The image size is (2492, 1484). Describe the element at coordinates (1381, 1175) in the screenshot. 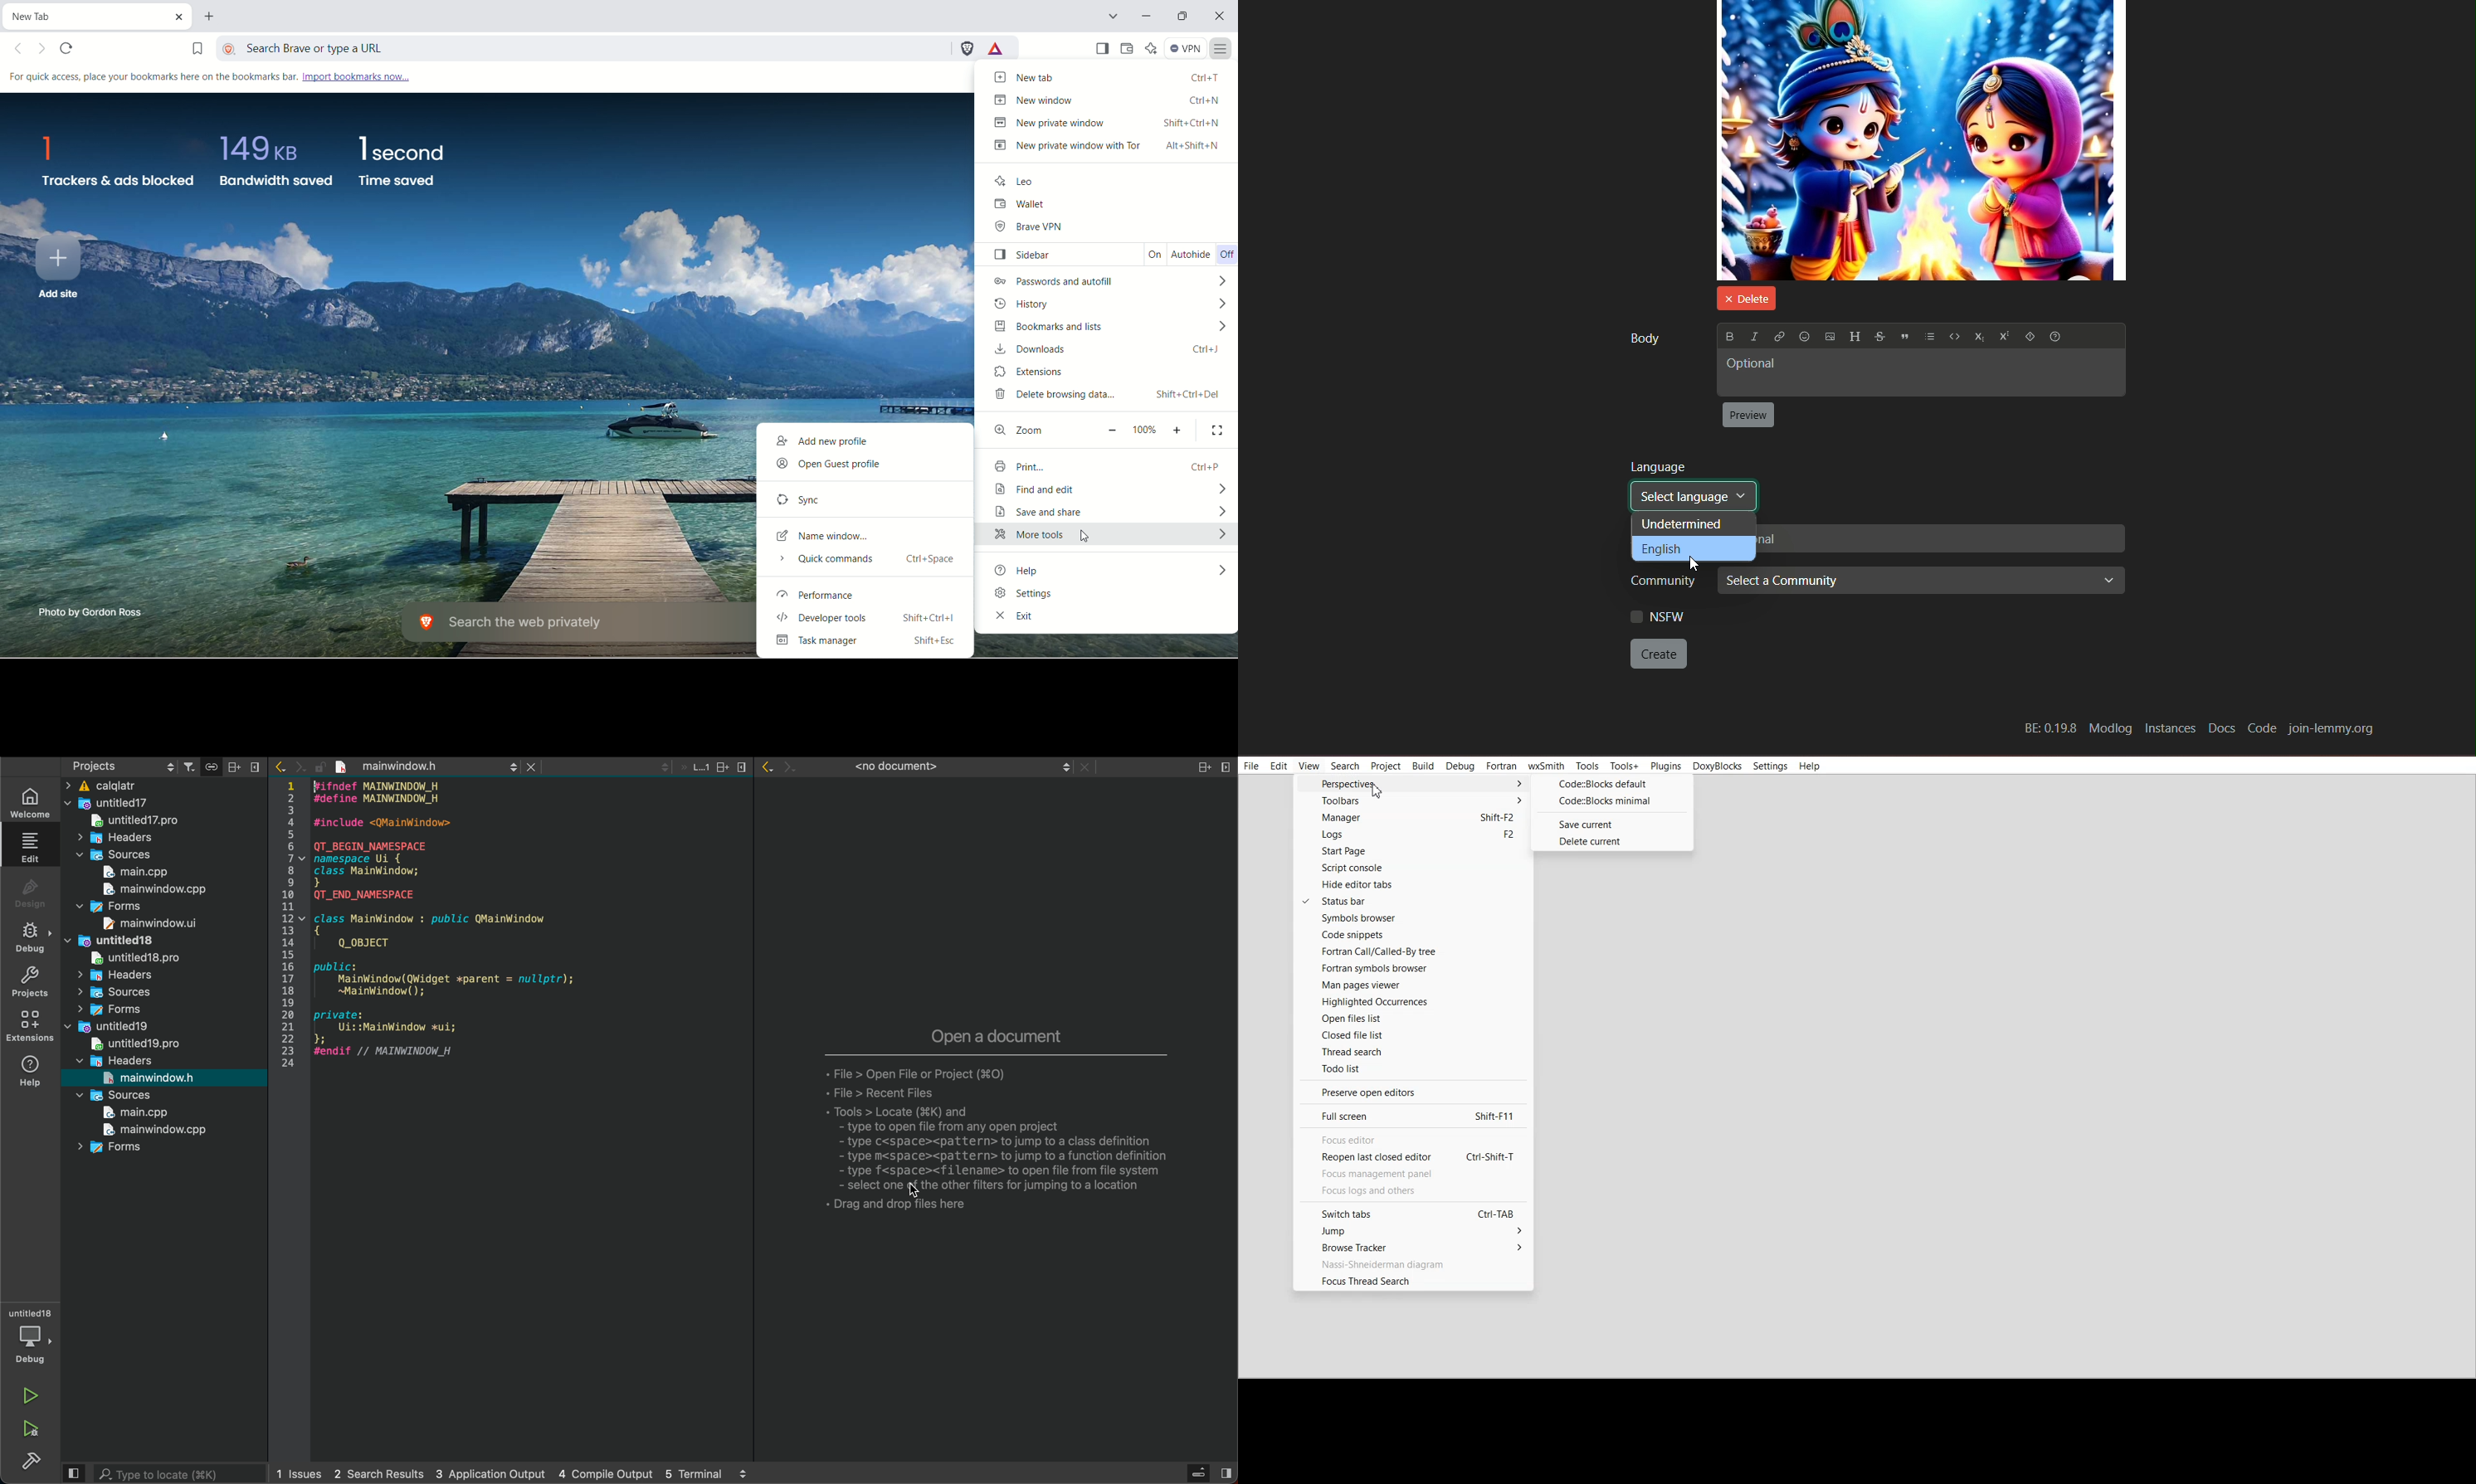

I see `Focus management panel` at that location.